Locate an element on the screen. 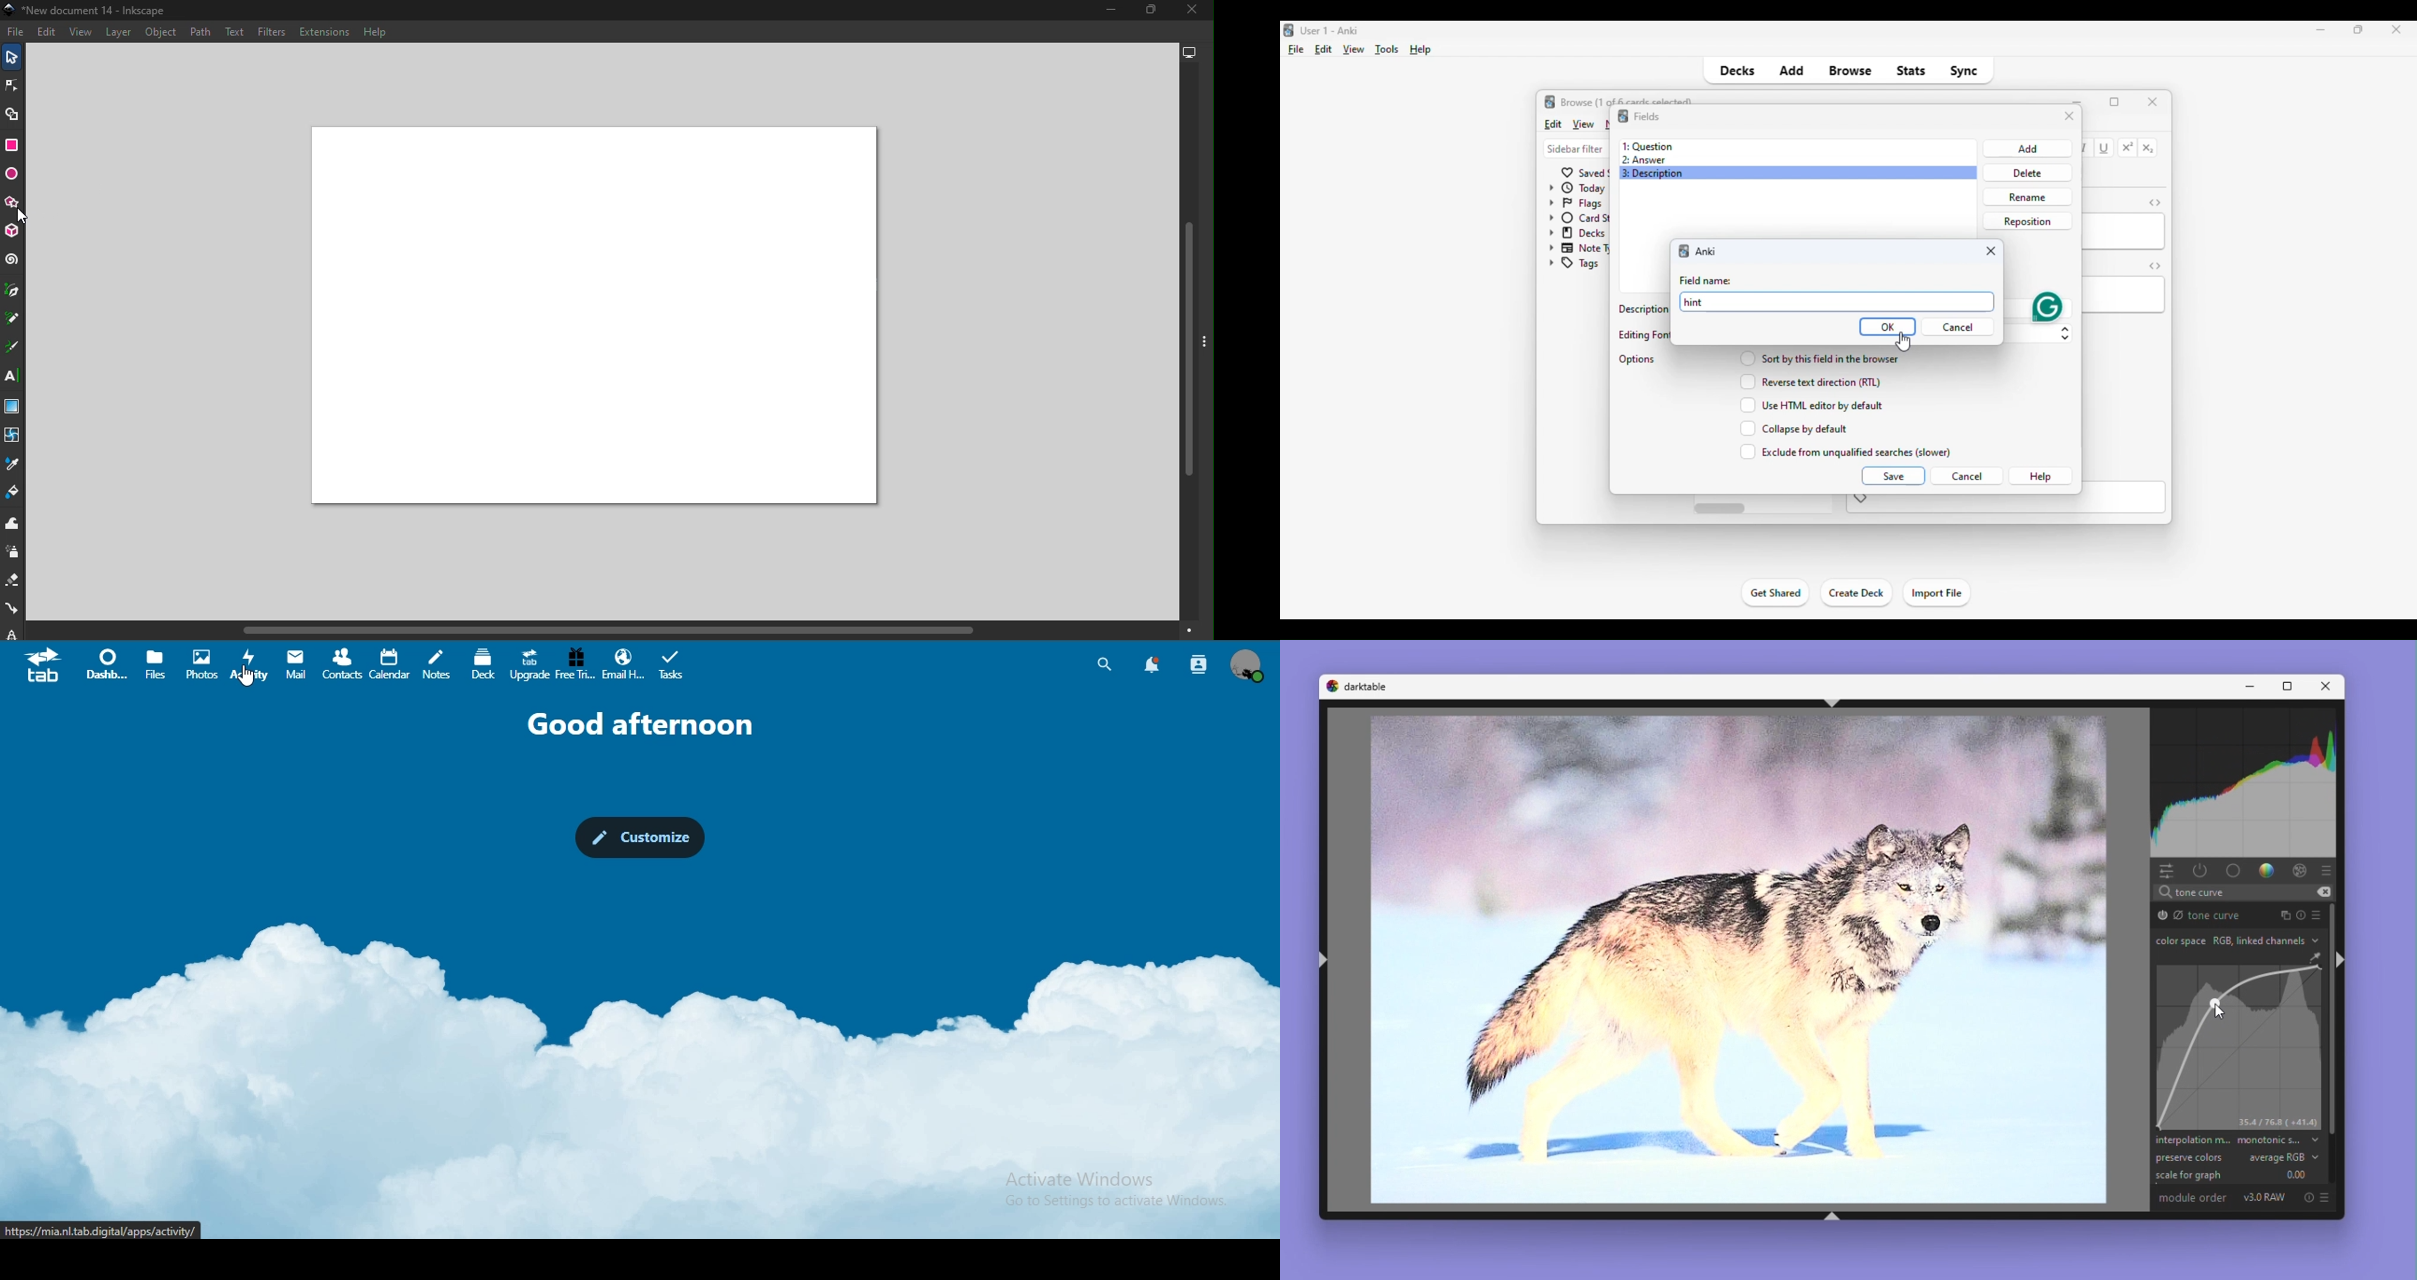  email hosting is located at coordinates (626, 664).